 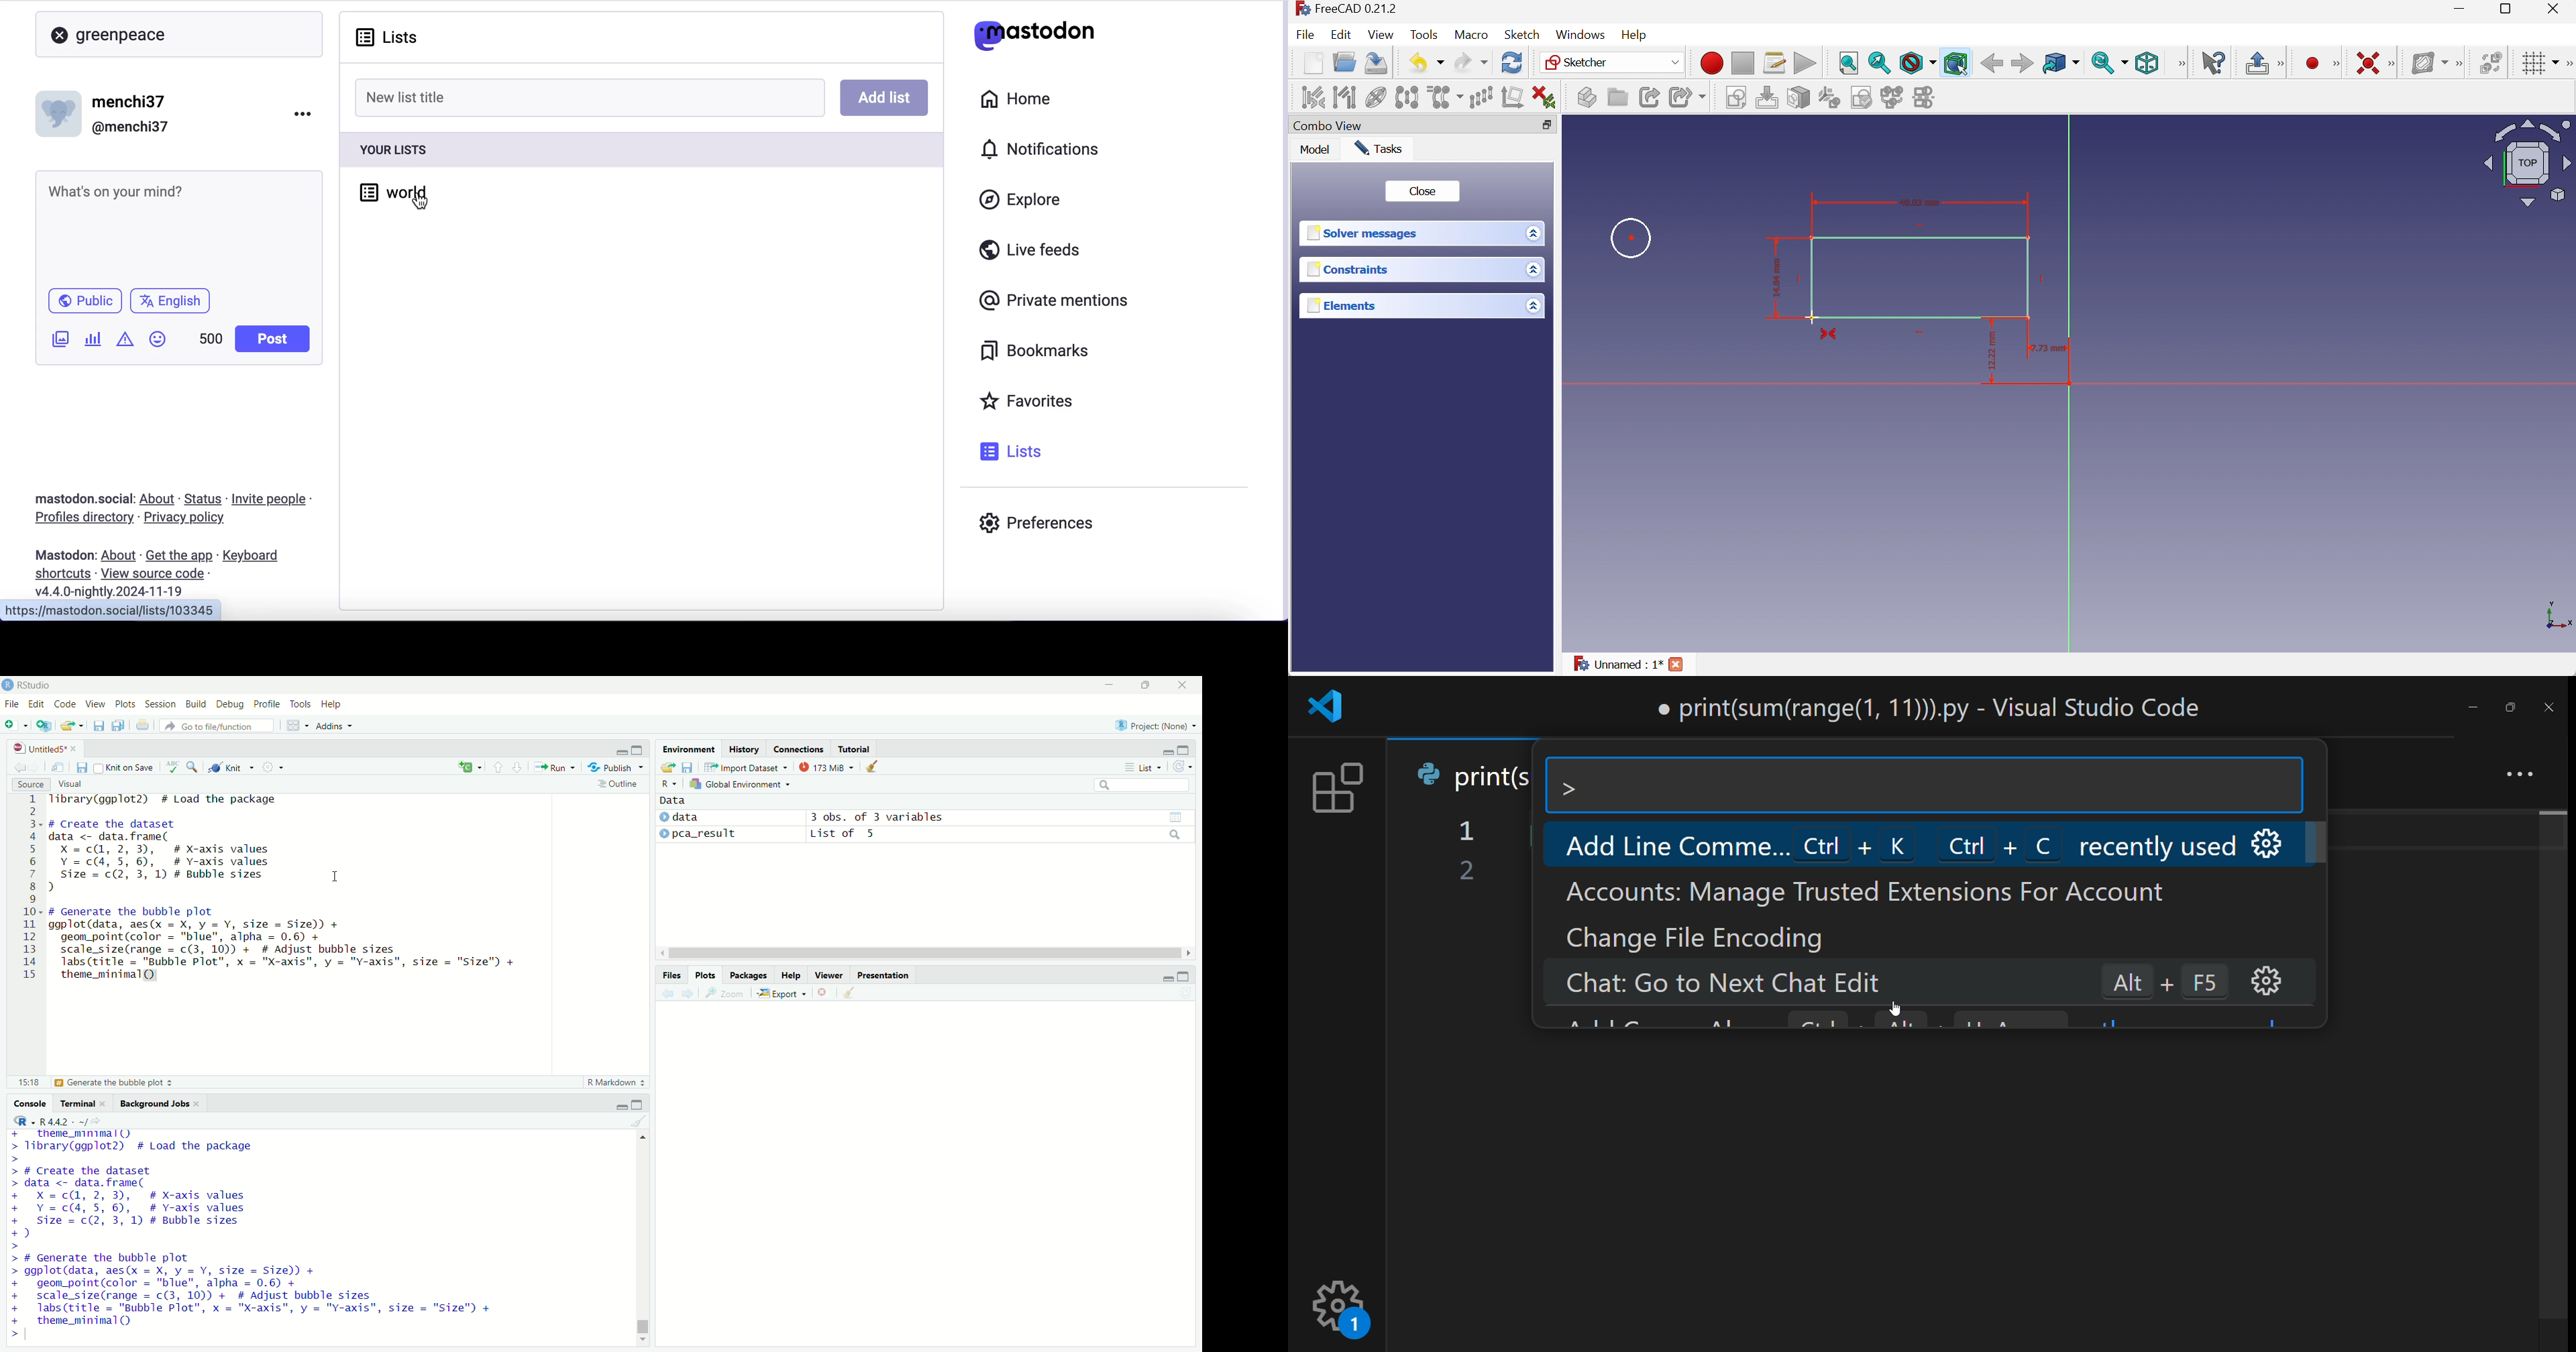 I want to click on Elements, so click(x=1346, y=304).